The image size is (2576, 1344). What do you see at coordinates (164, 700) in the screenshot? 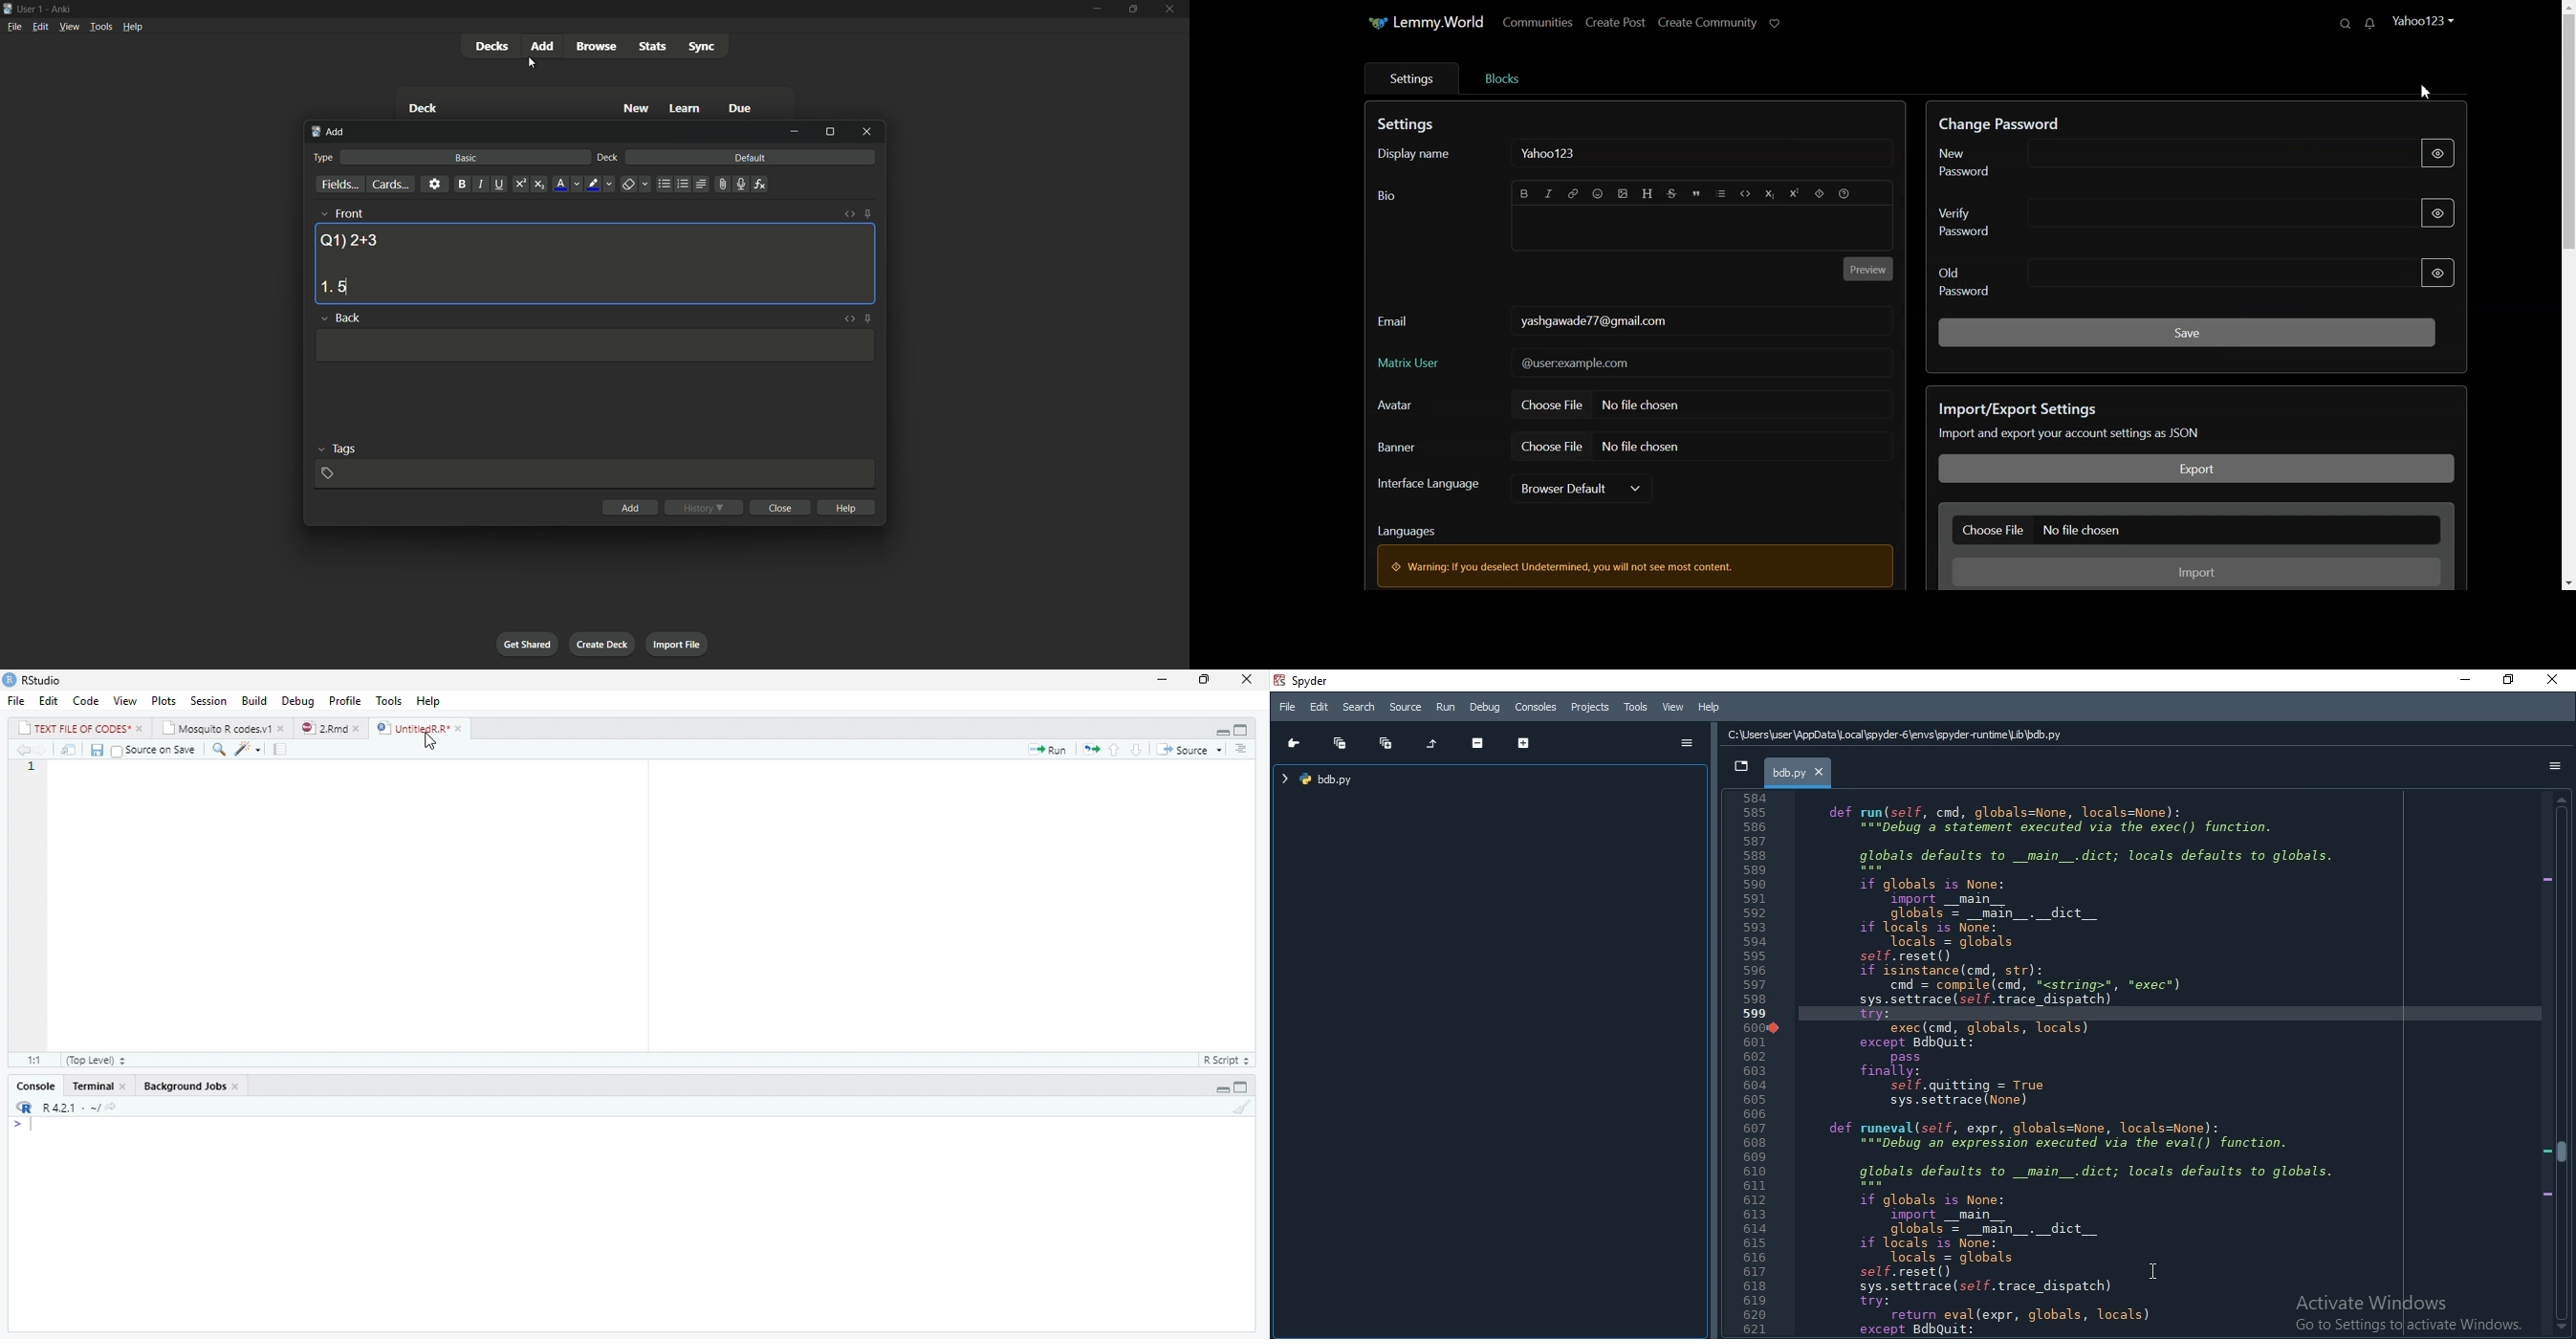
I see `Plots` at bounding box center [164, 700].